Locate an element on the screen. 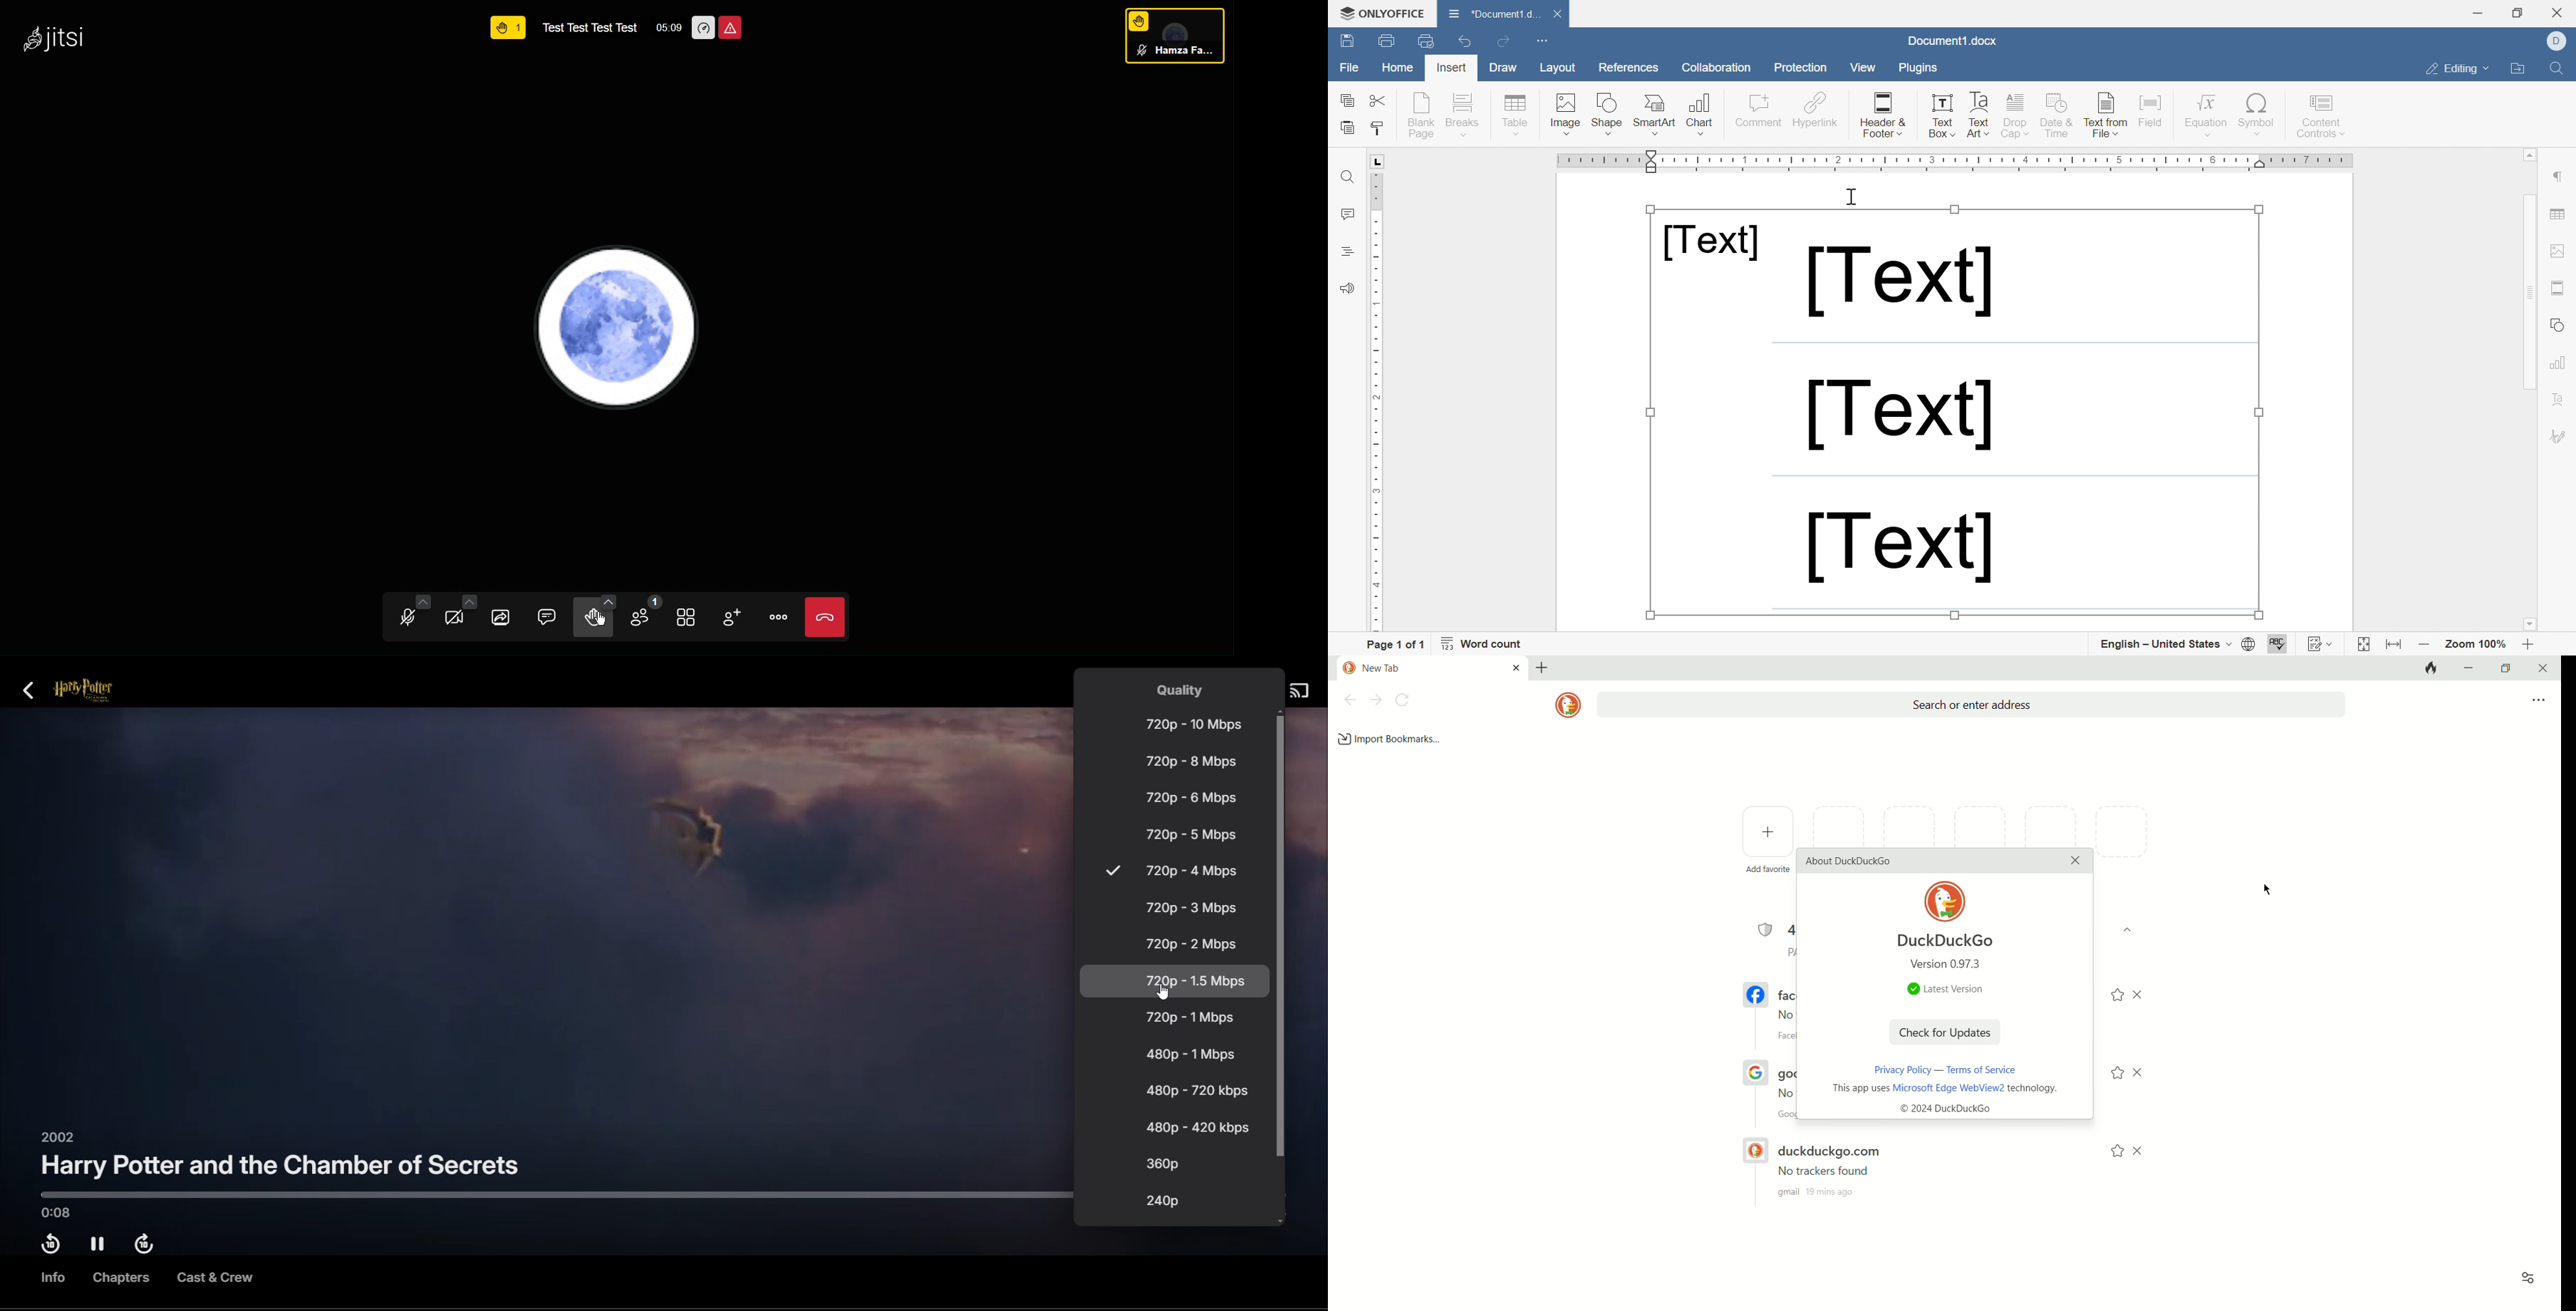 The width and height of the screenshot is (2576, 1316). AboutDuckDuckGo is located at coordinates (1850, 861).